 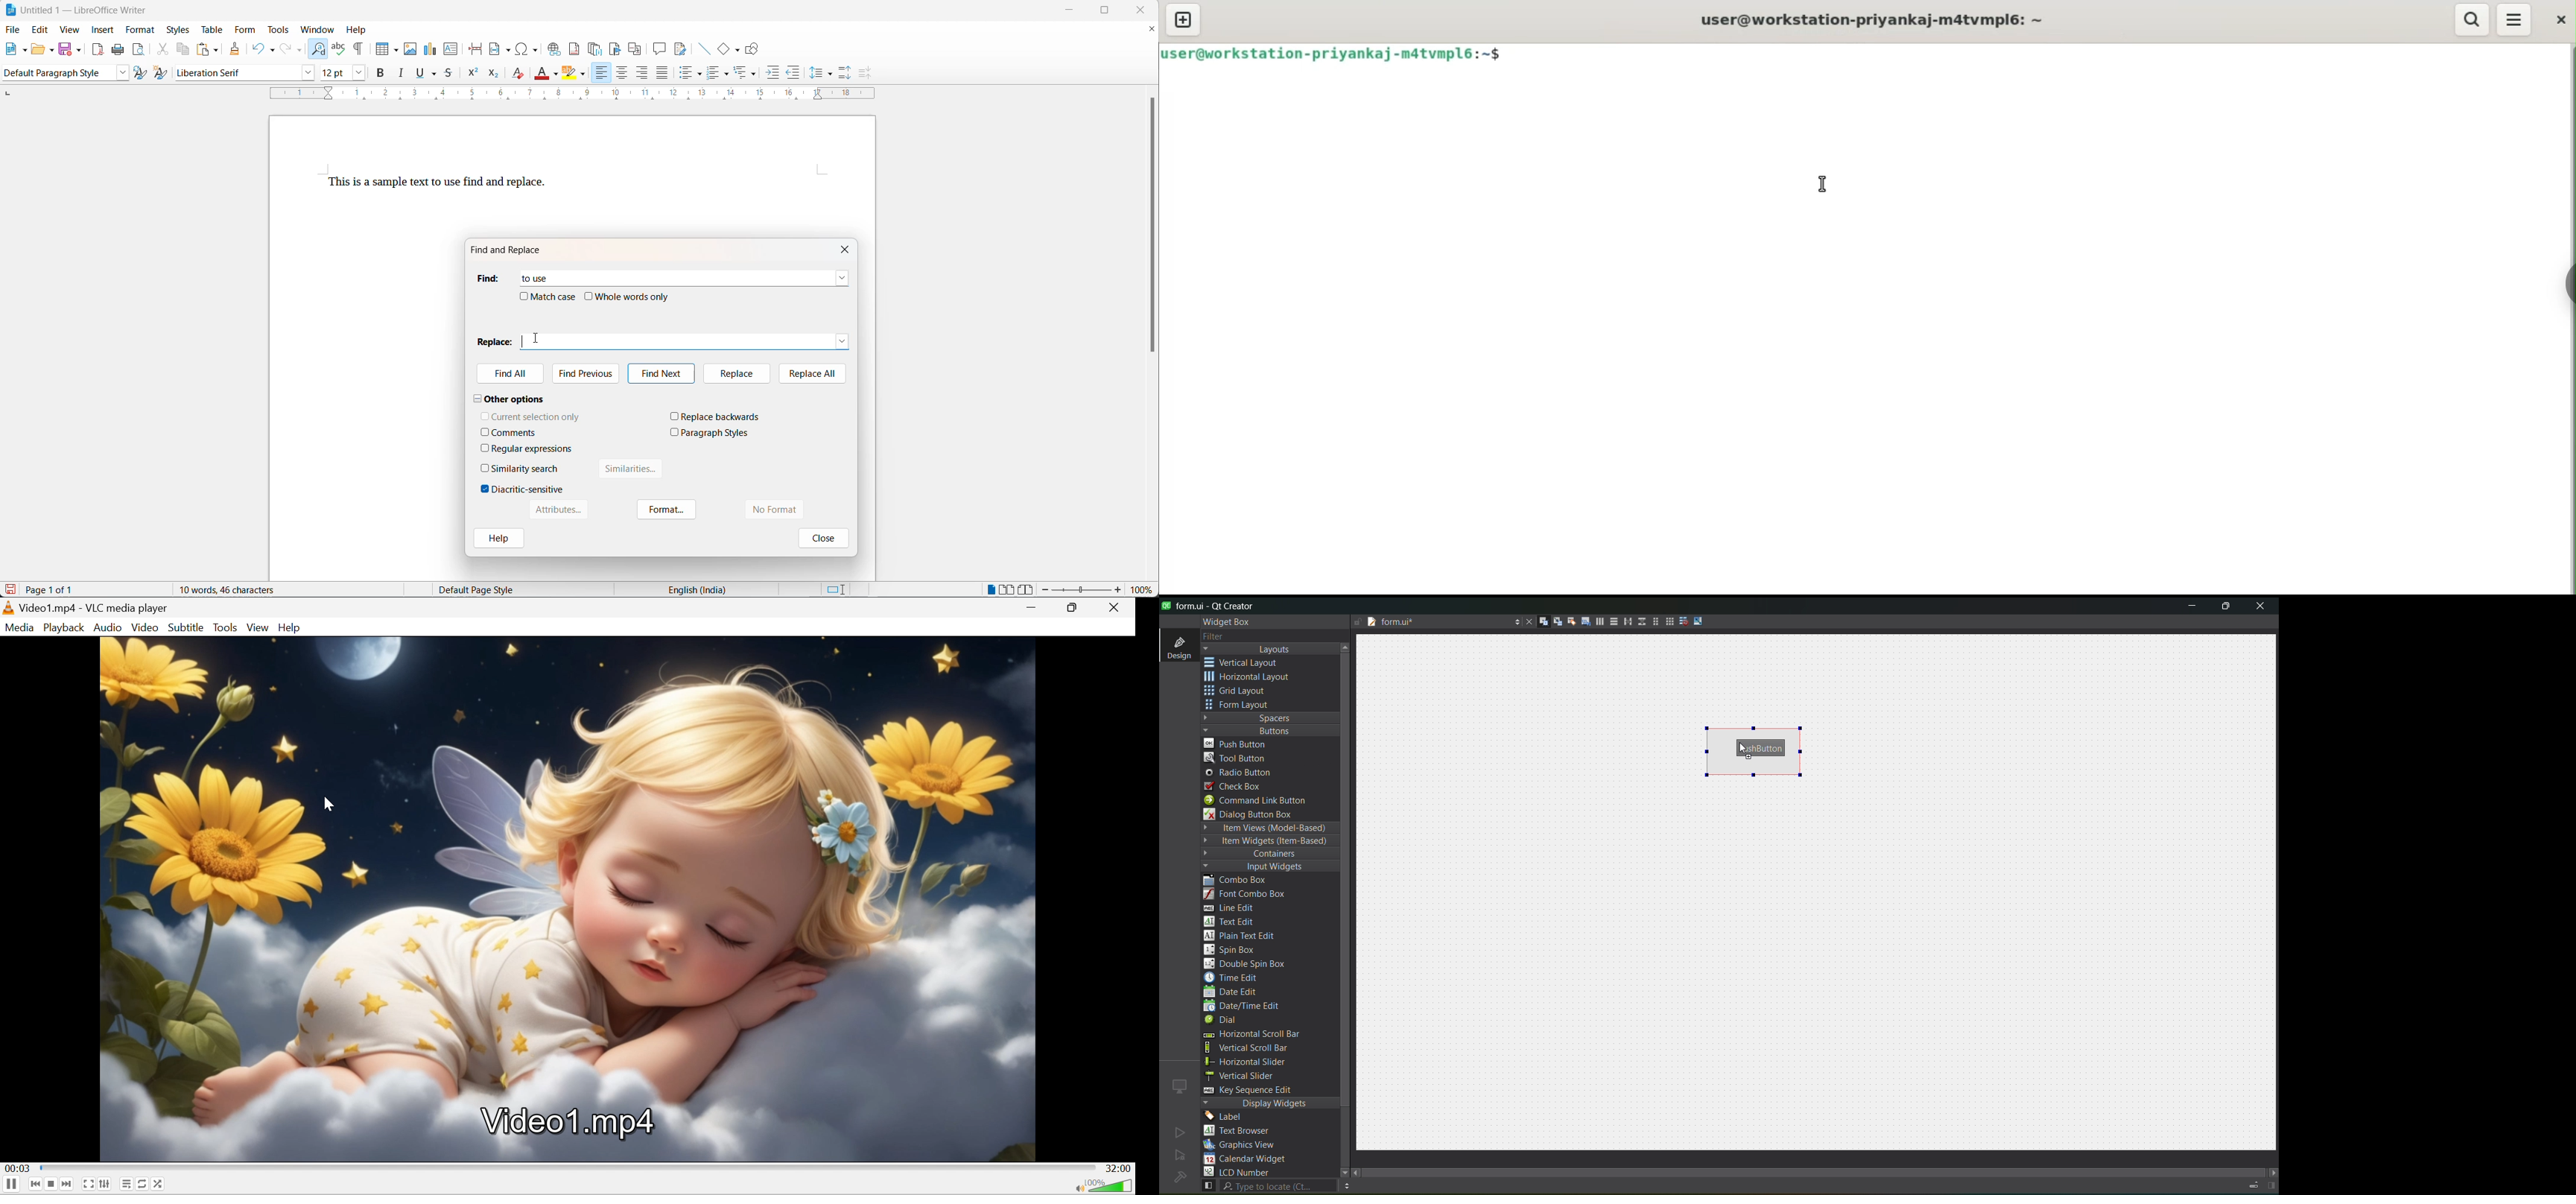 What do you see at coordinates (754, 49) in the screenshot?
I see `show draw functions` at bounding box center [754, 49].